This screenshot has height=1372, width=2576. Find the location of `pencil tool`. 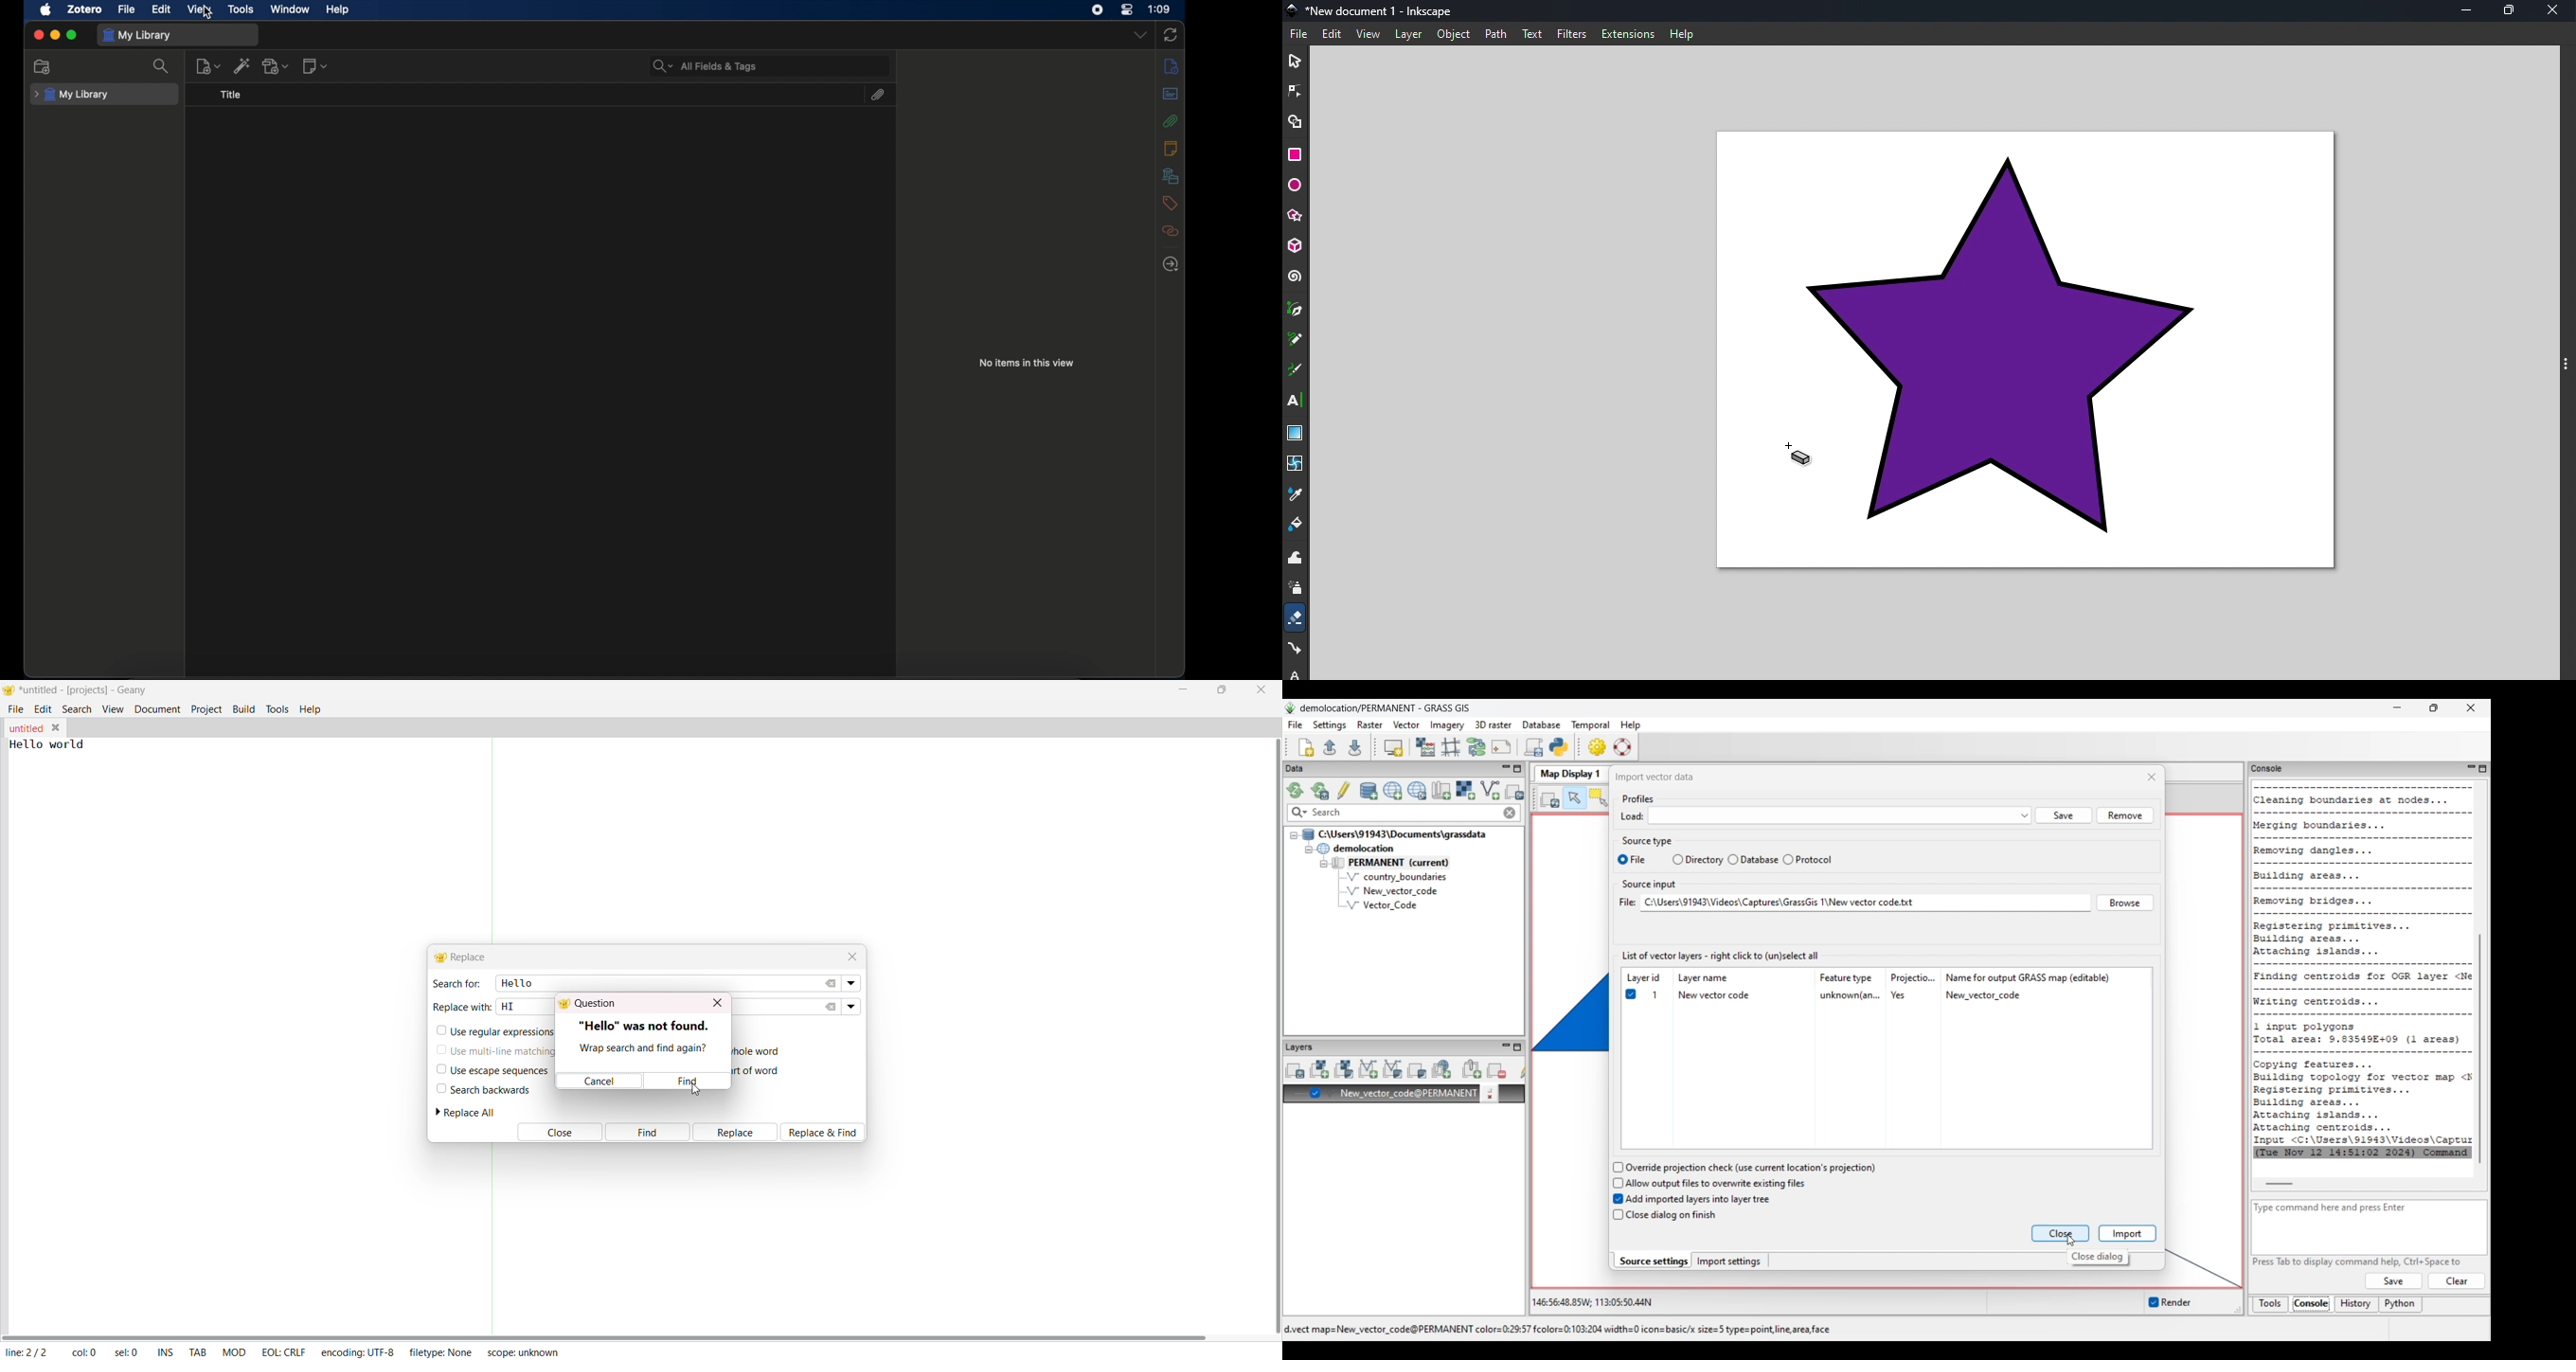

pencil tool is located at coordinates (1296, 340).